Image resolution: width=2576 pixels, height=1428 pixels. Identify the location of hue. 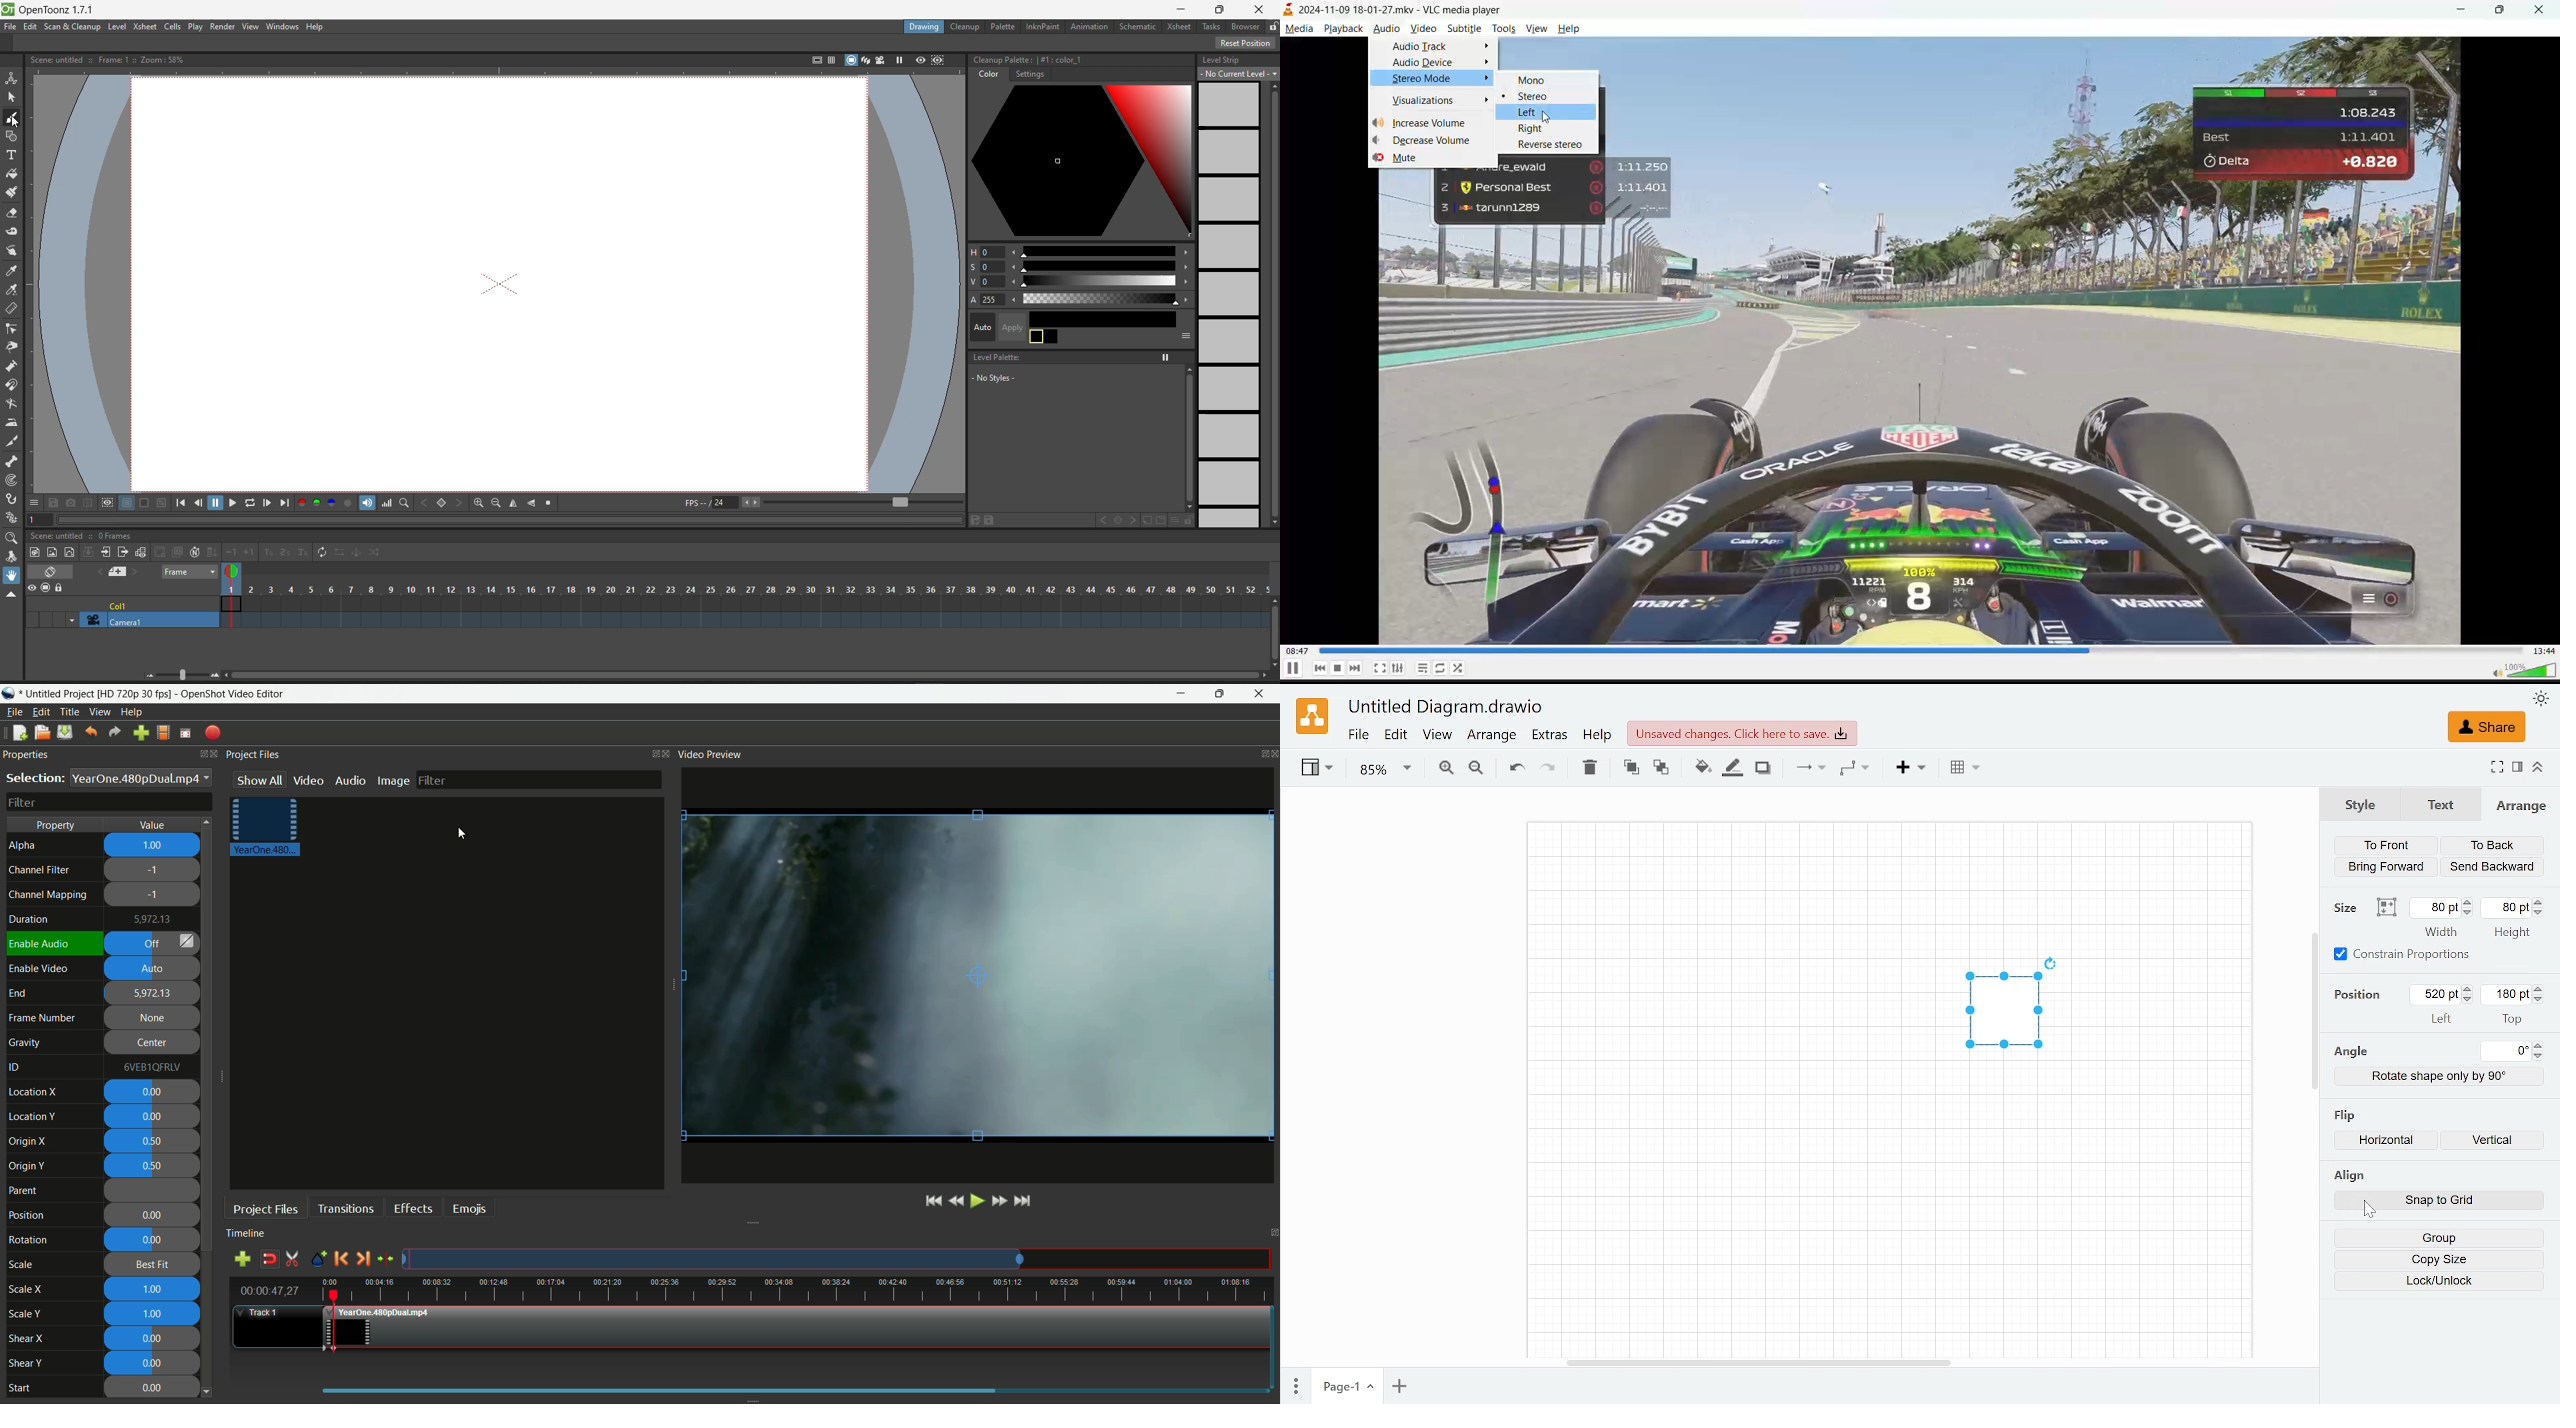
(984, 251).